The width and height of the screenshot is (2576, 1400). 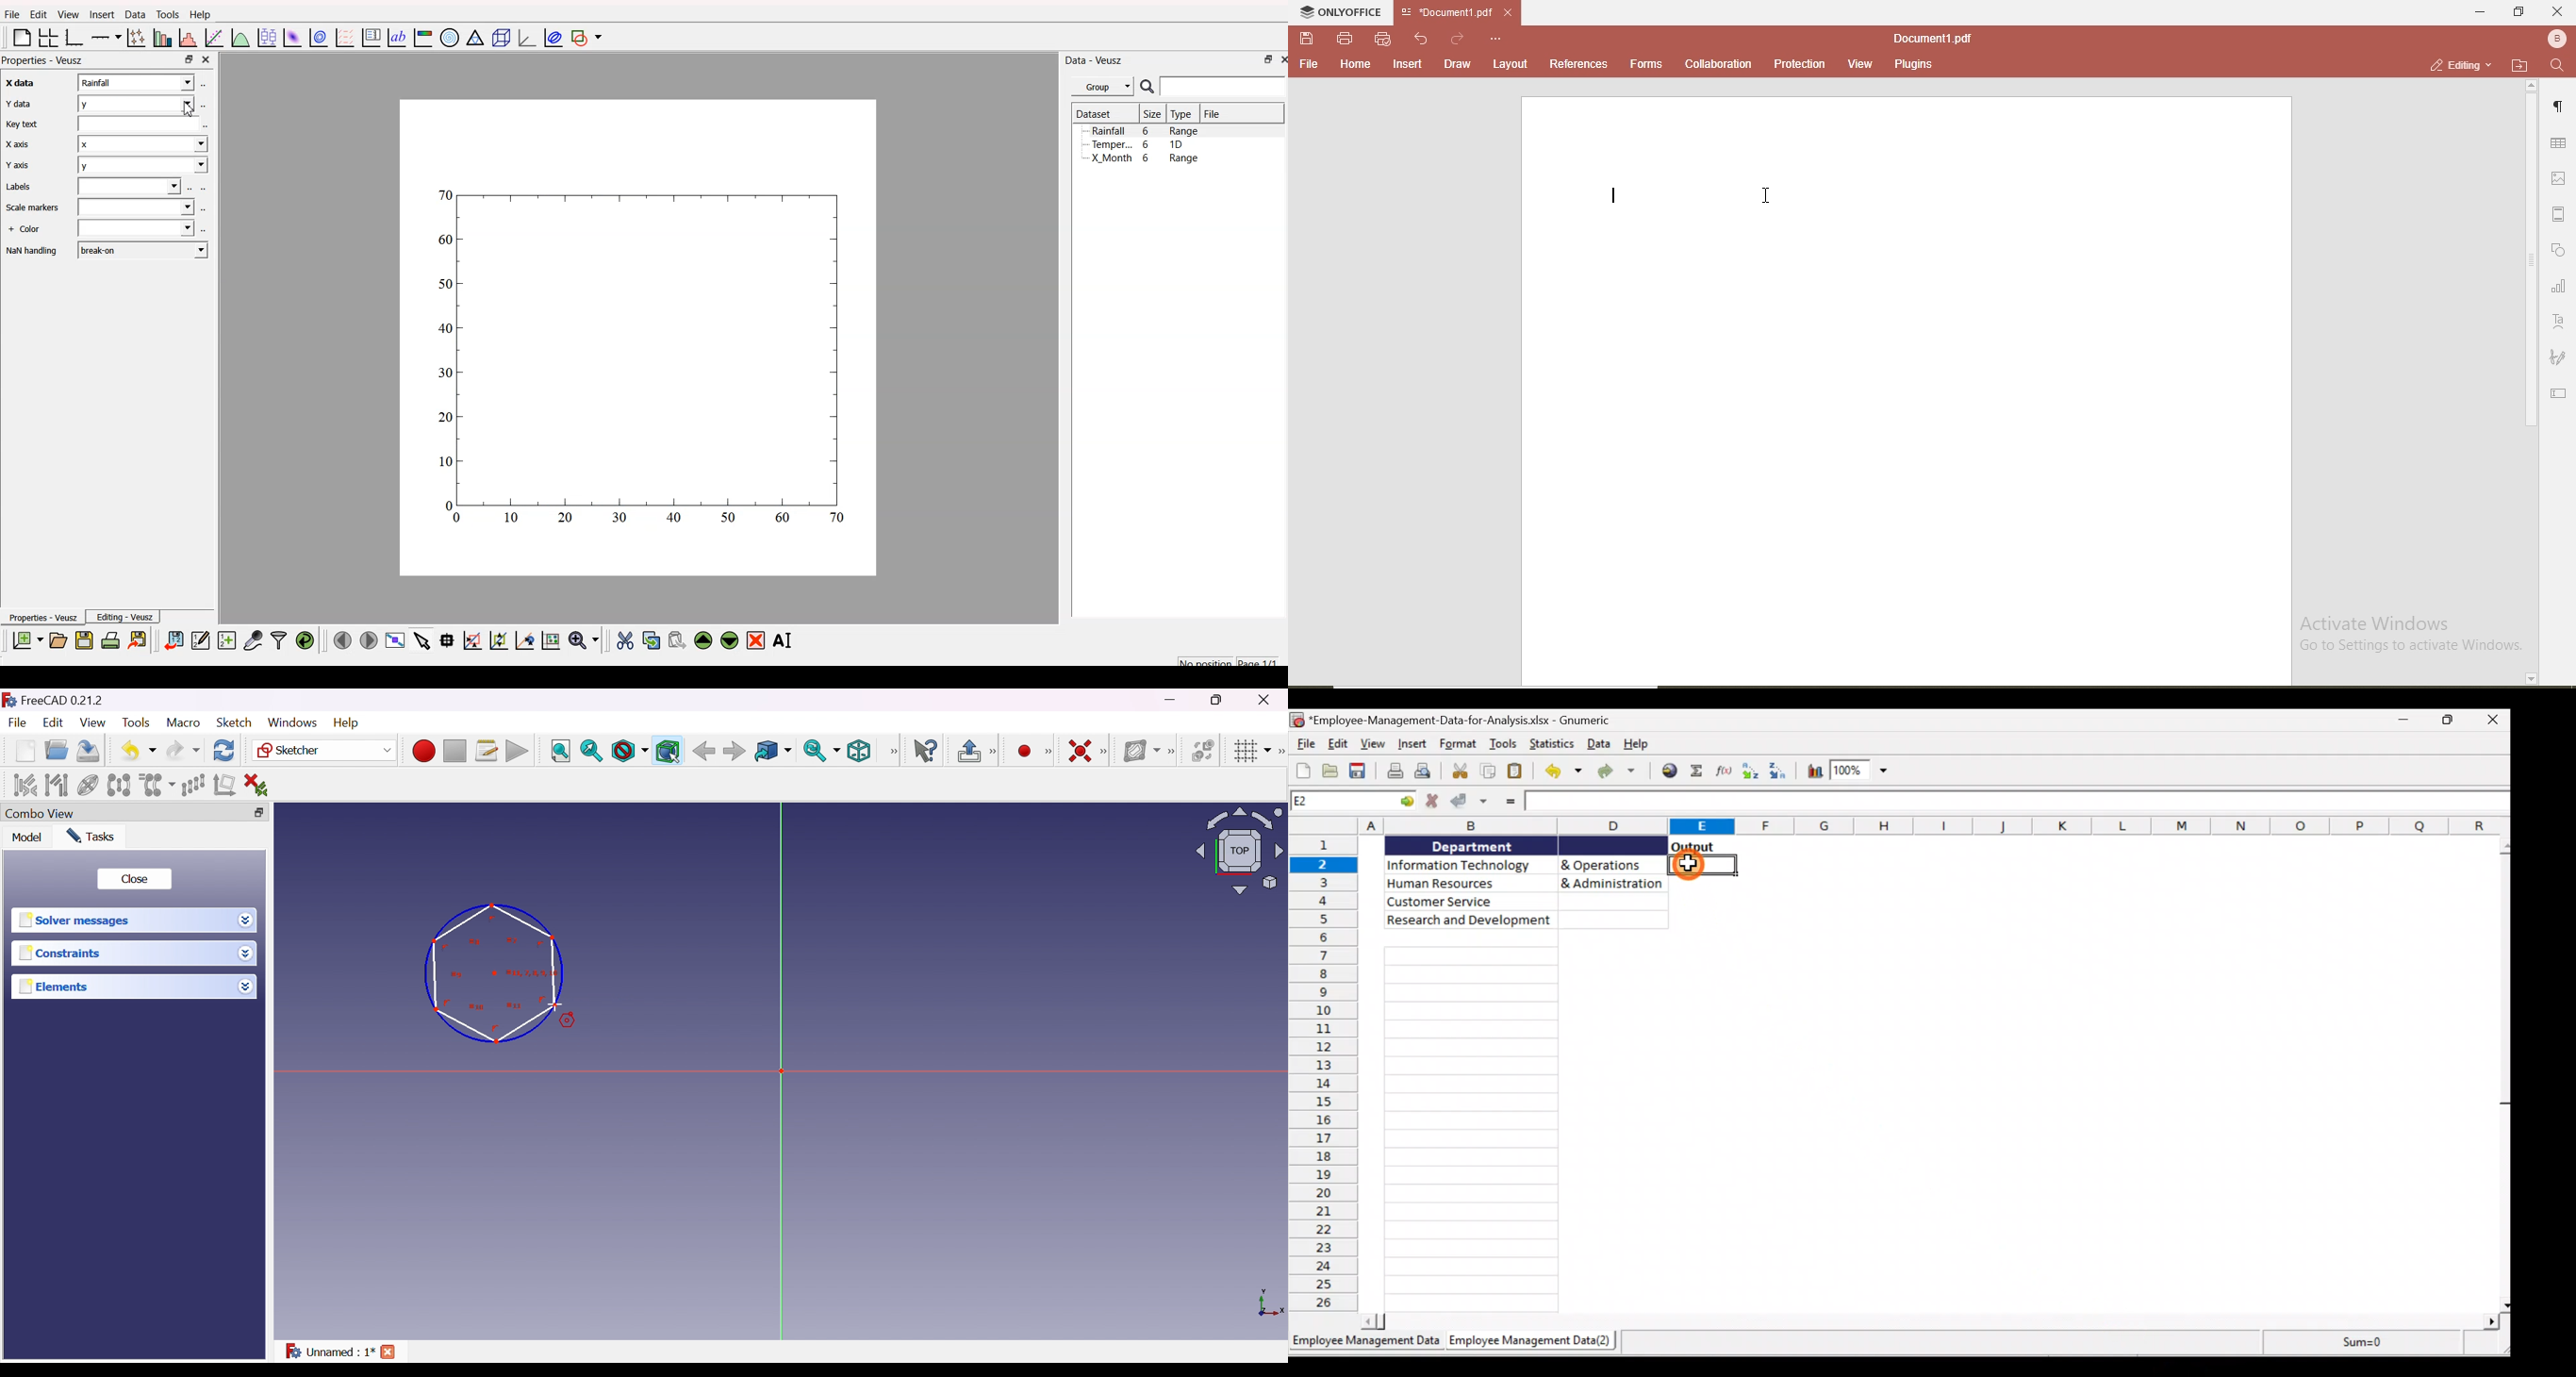 What do you see at coordinates (138, 723) in the screenshot?
I see `Tools` at bounding box center [138, 723].